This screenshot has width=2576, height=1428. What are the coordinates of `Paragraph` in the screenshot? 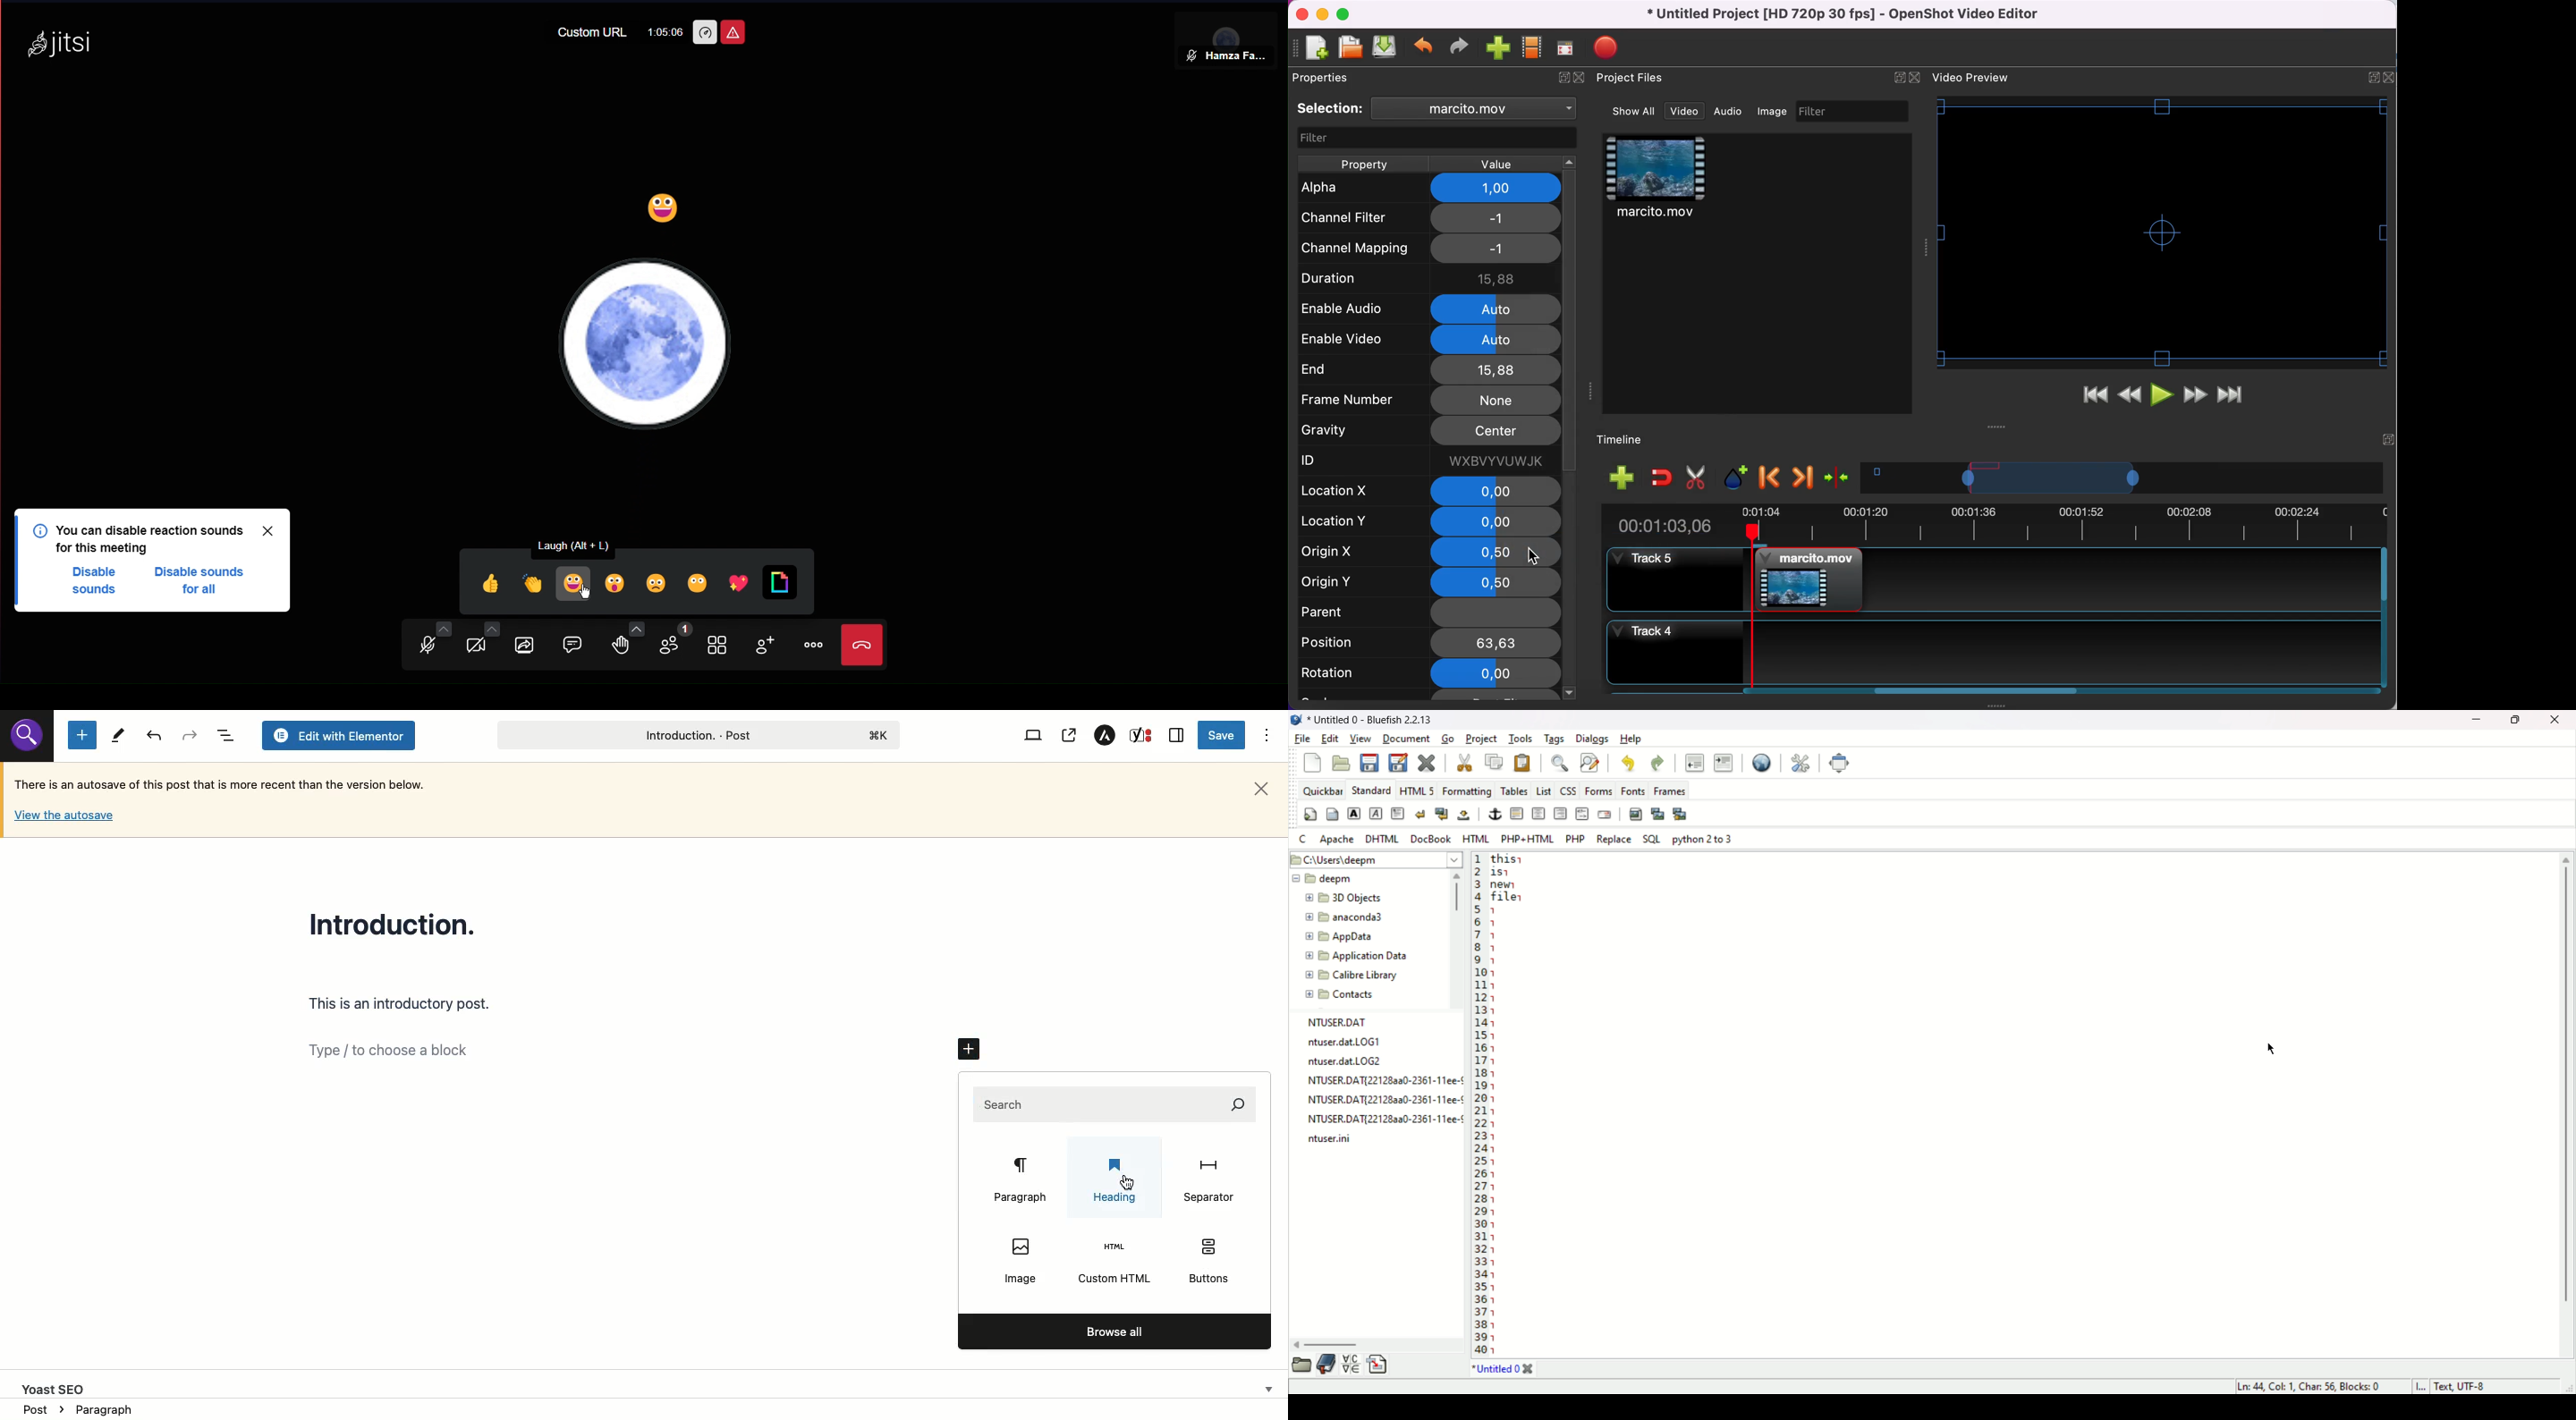 It's located at (1023, 1182).